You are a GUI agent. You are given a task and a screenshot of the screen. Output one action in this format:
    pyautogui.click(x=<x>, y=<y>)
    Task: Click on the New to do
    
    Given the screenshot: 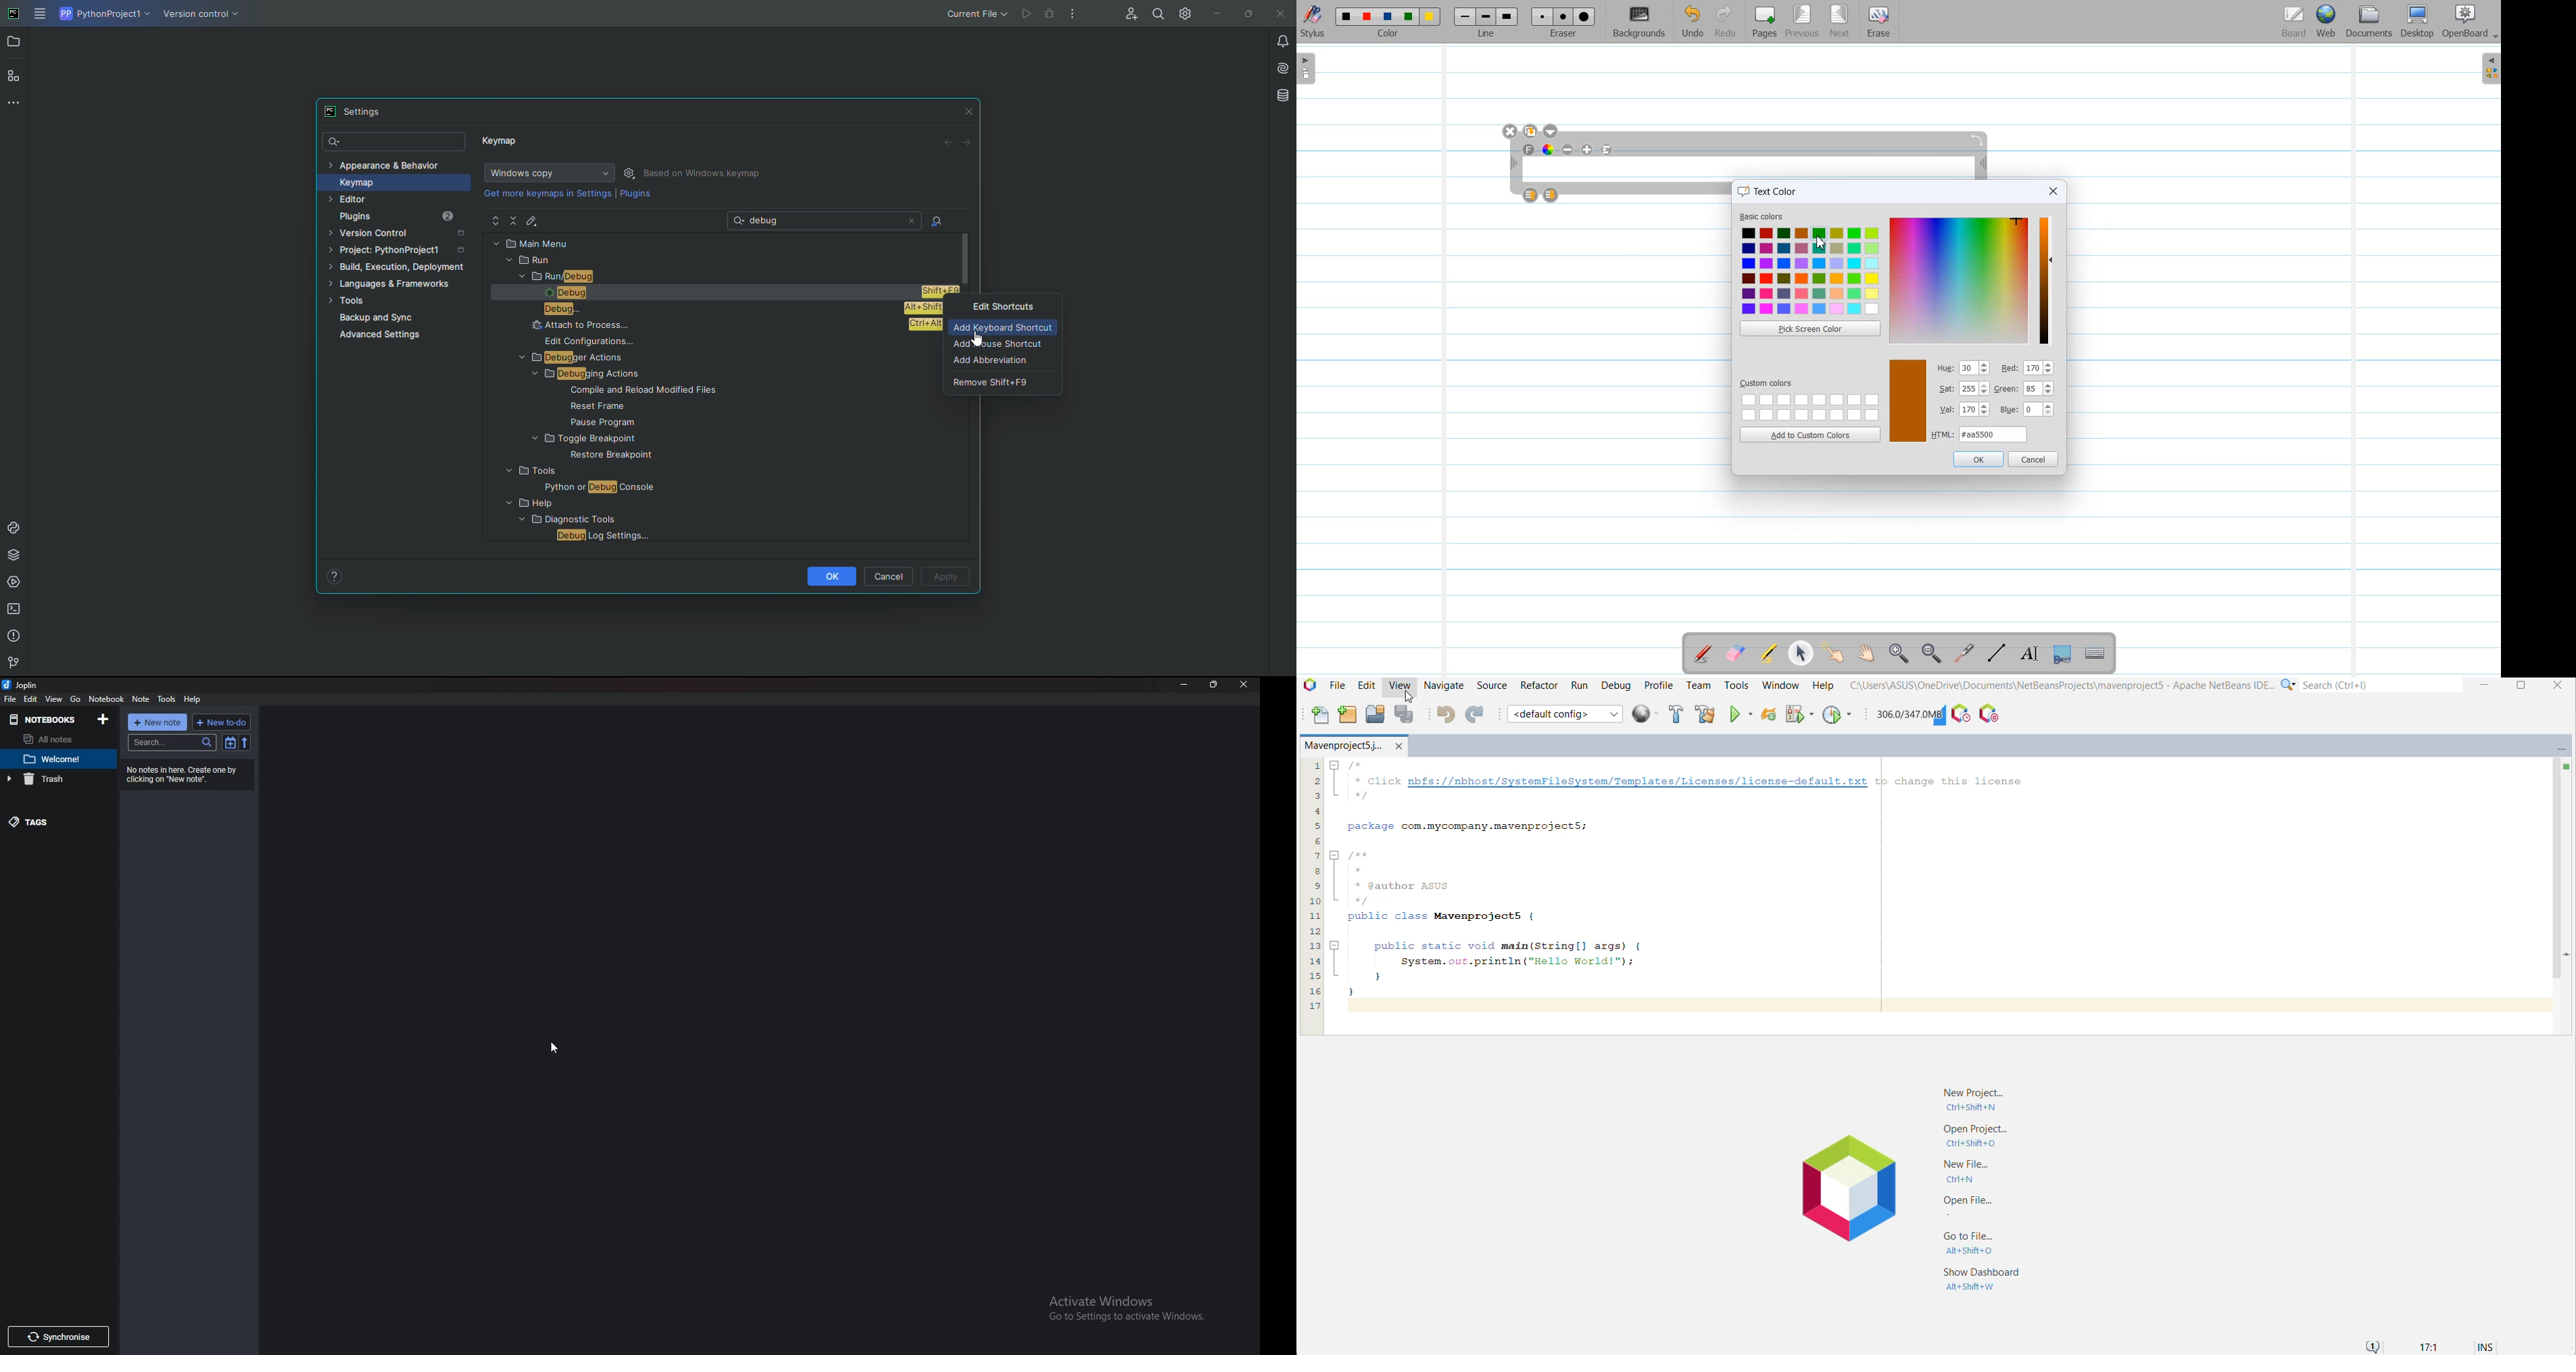 What is the action you would take?
    pyautogui.click(x=221, y=722)
    